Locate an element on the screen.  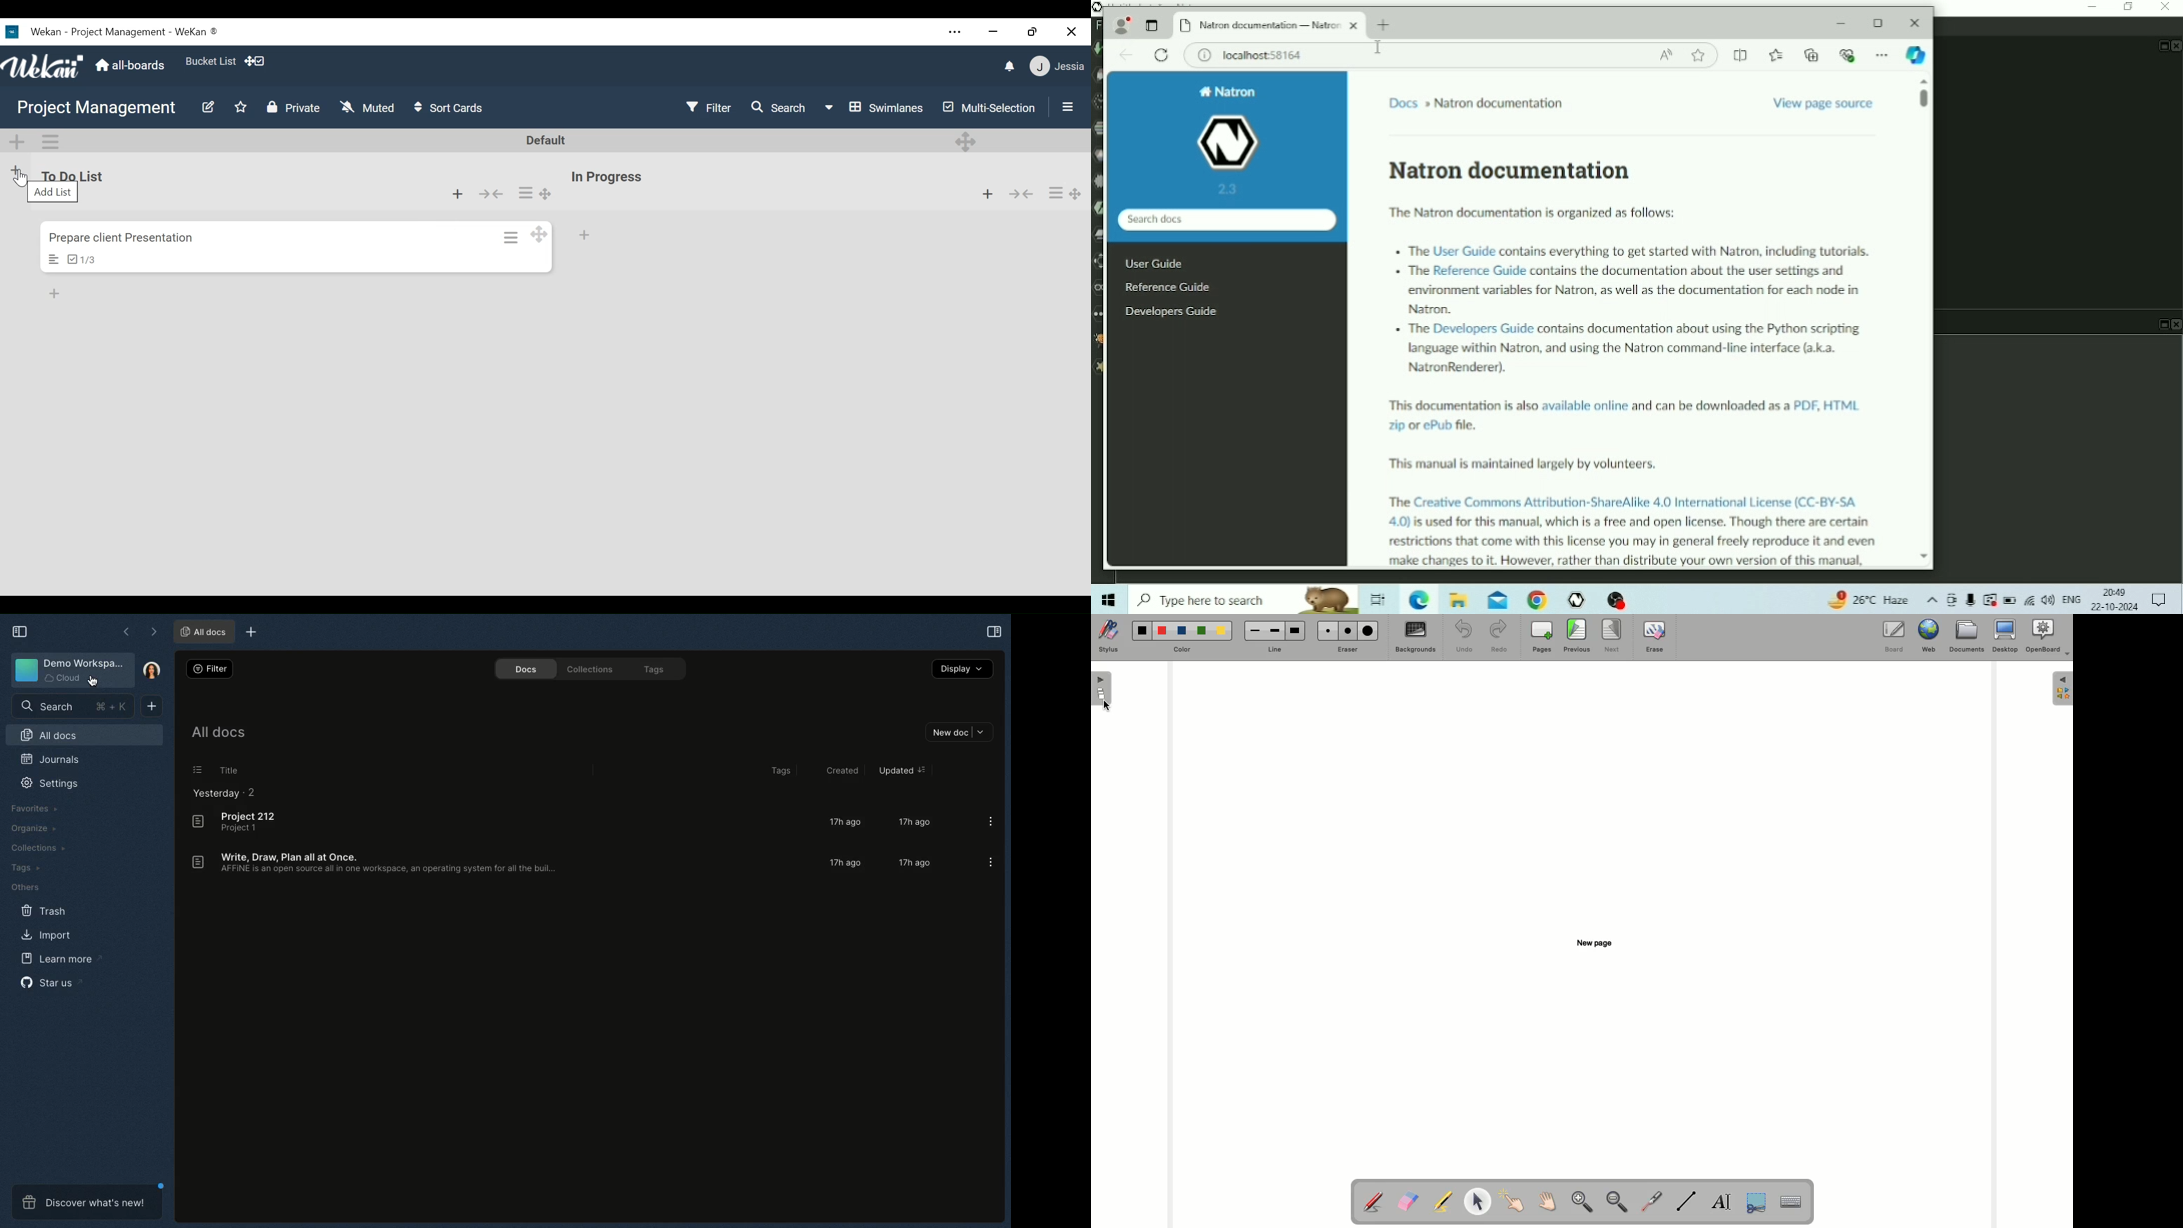
Search is located at coordinates (780, 108).